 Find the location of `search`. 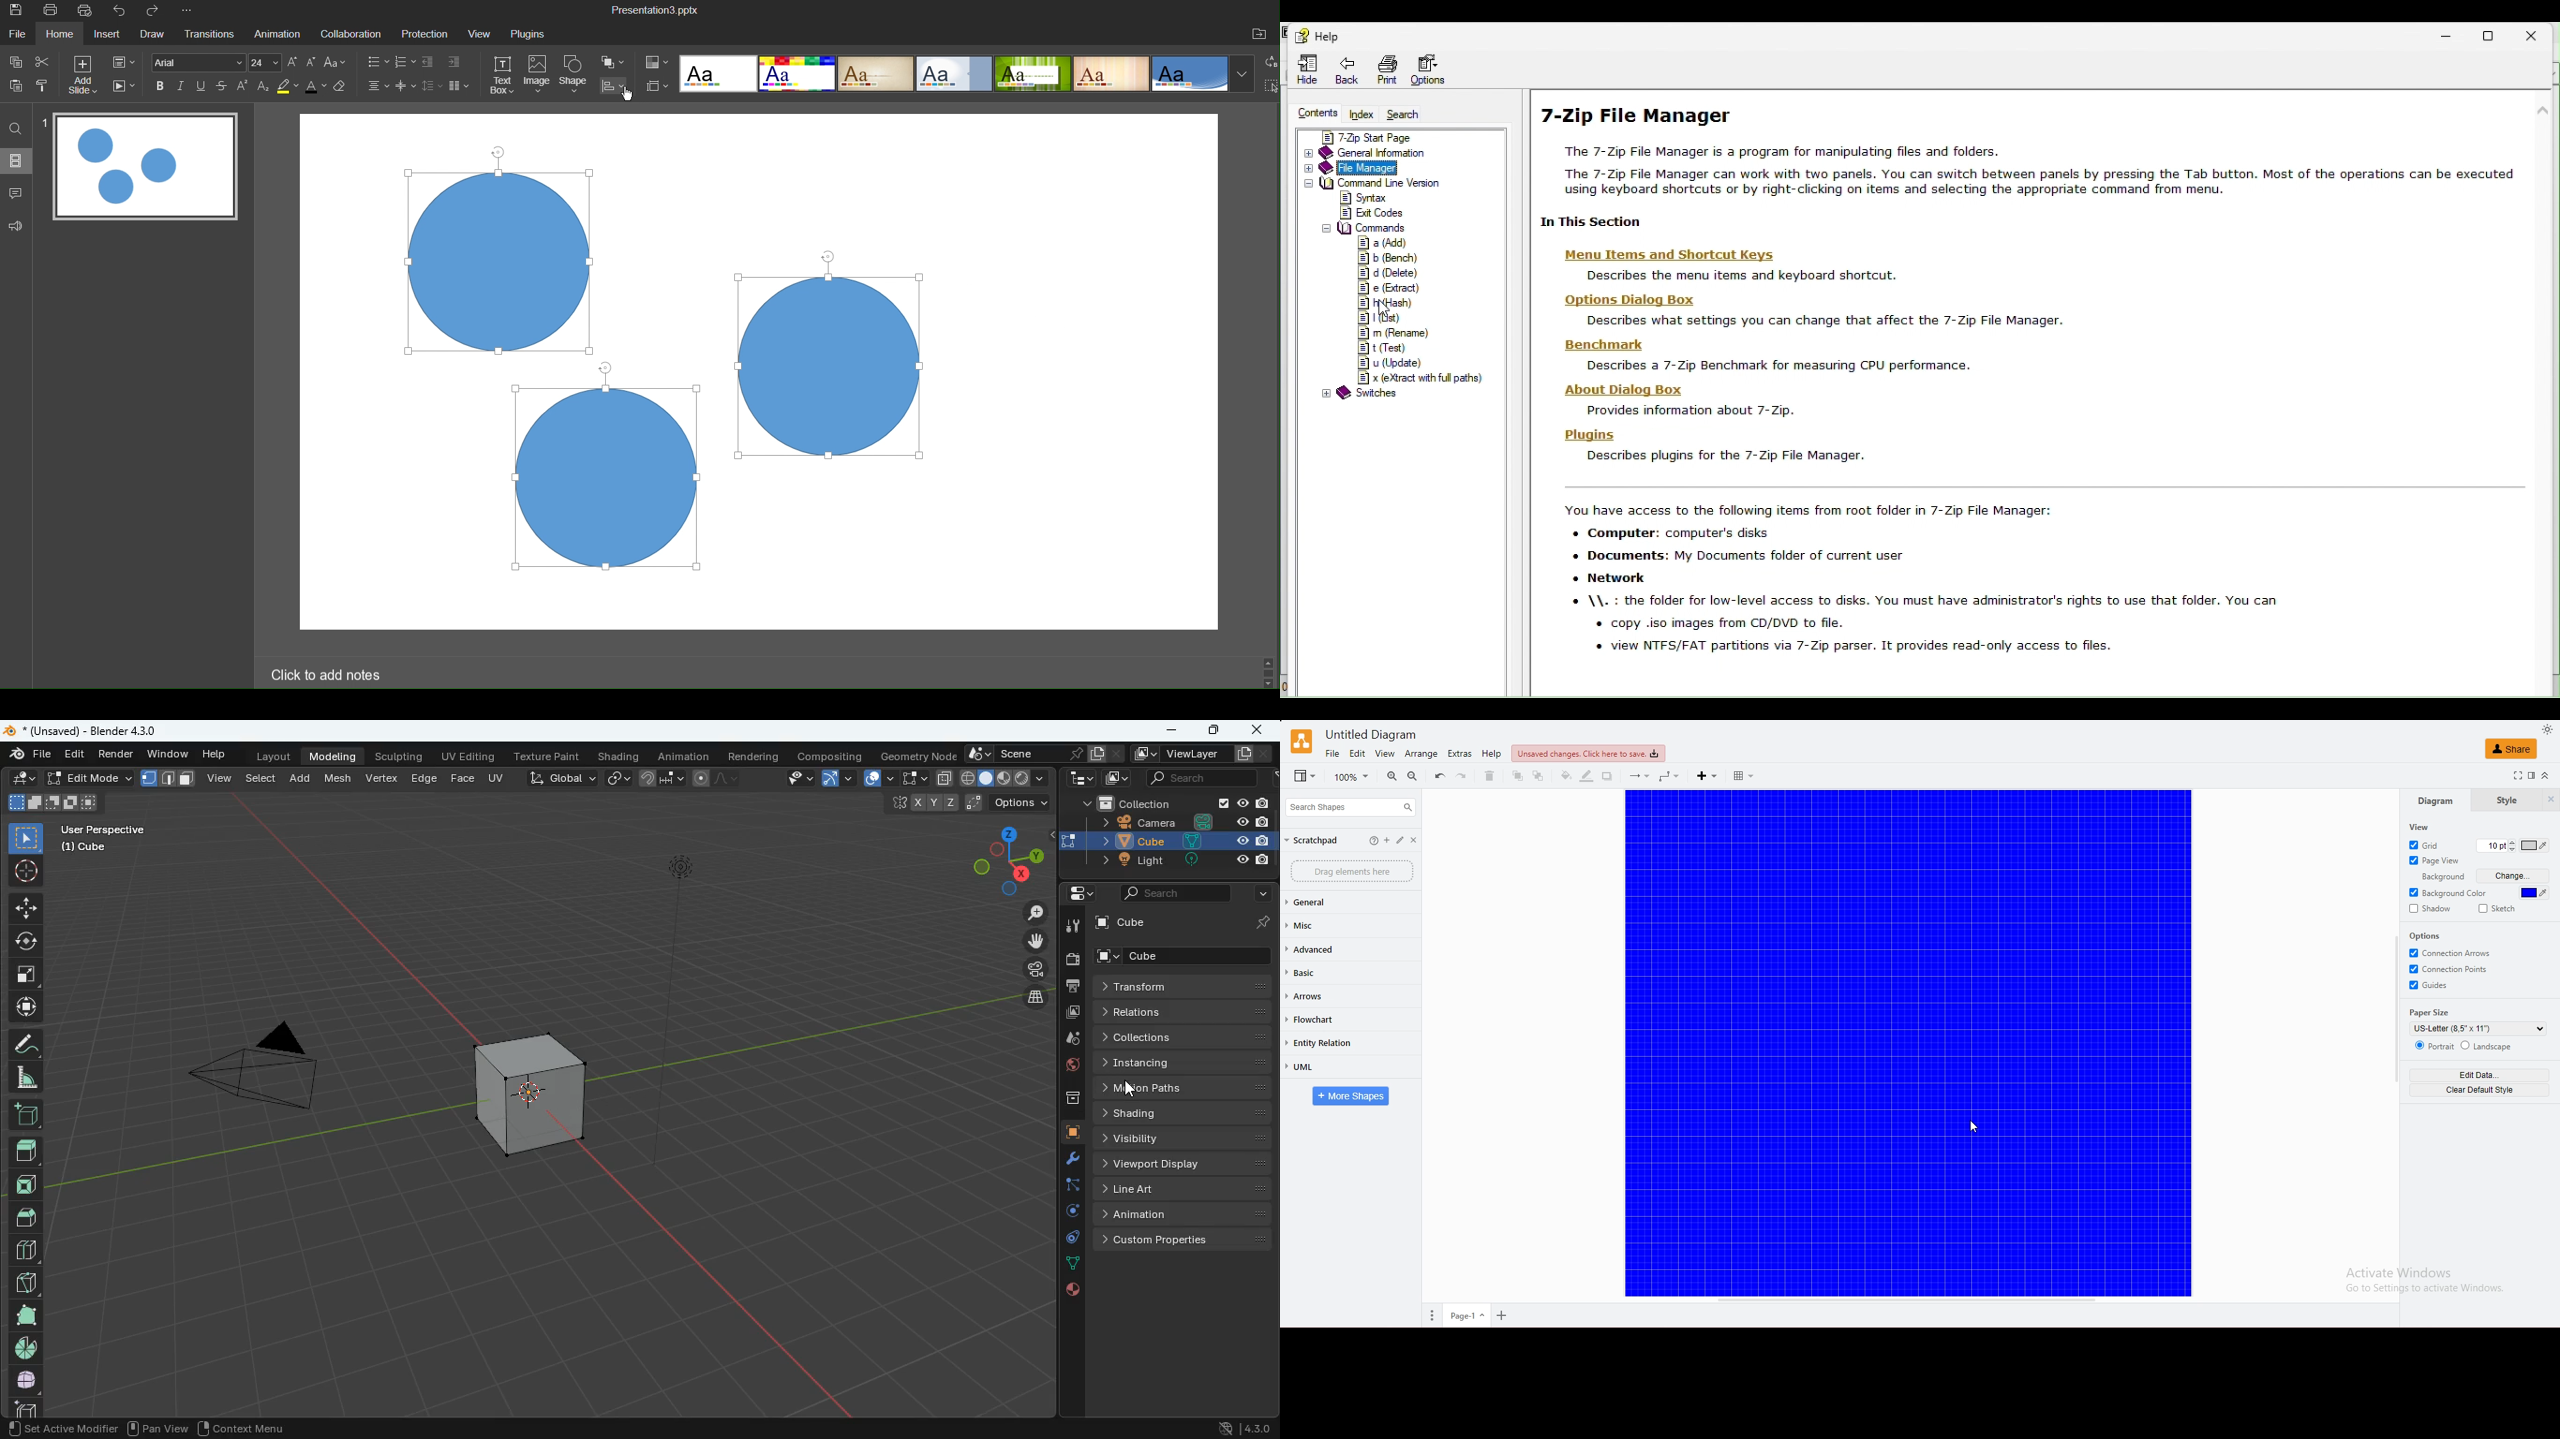

search is located at coordinates (1175, 892).